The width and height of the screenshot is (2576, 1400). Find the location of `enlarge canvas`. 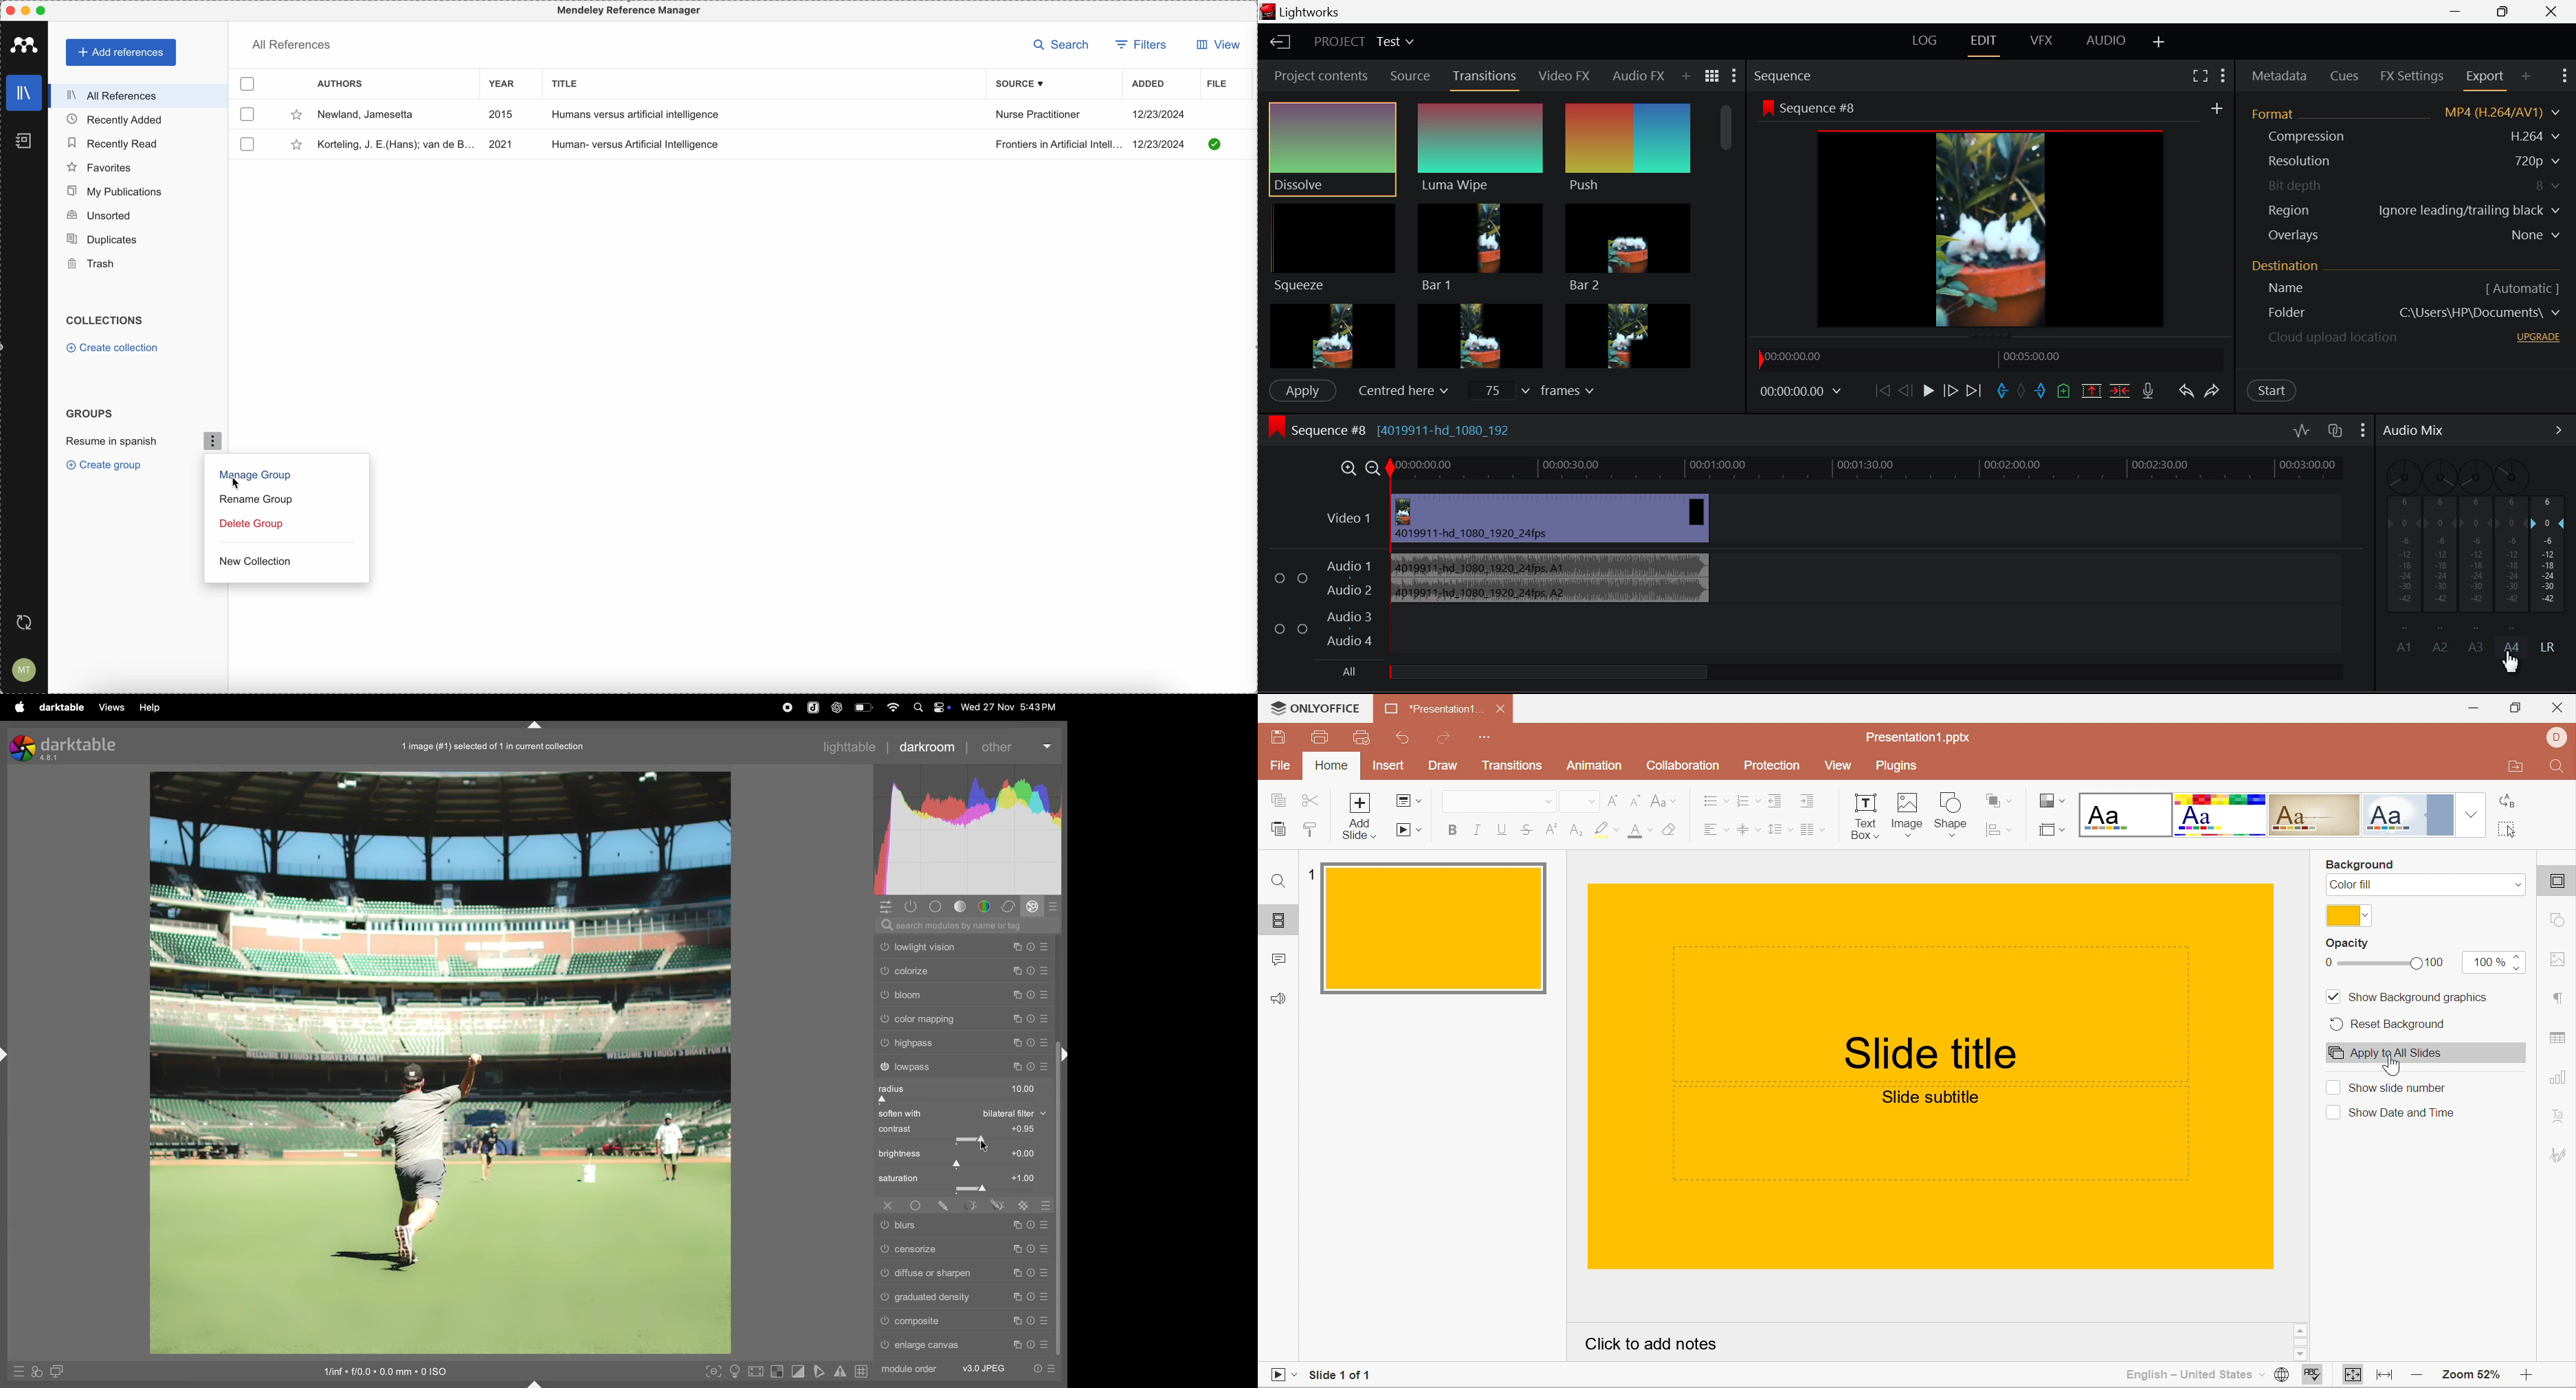

enlarge canvas is located at coordinates (965, 1346).